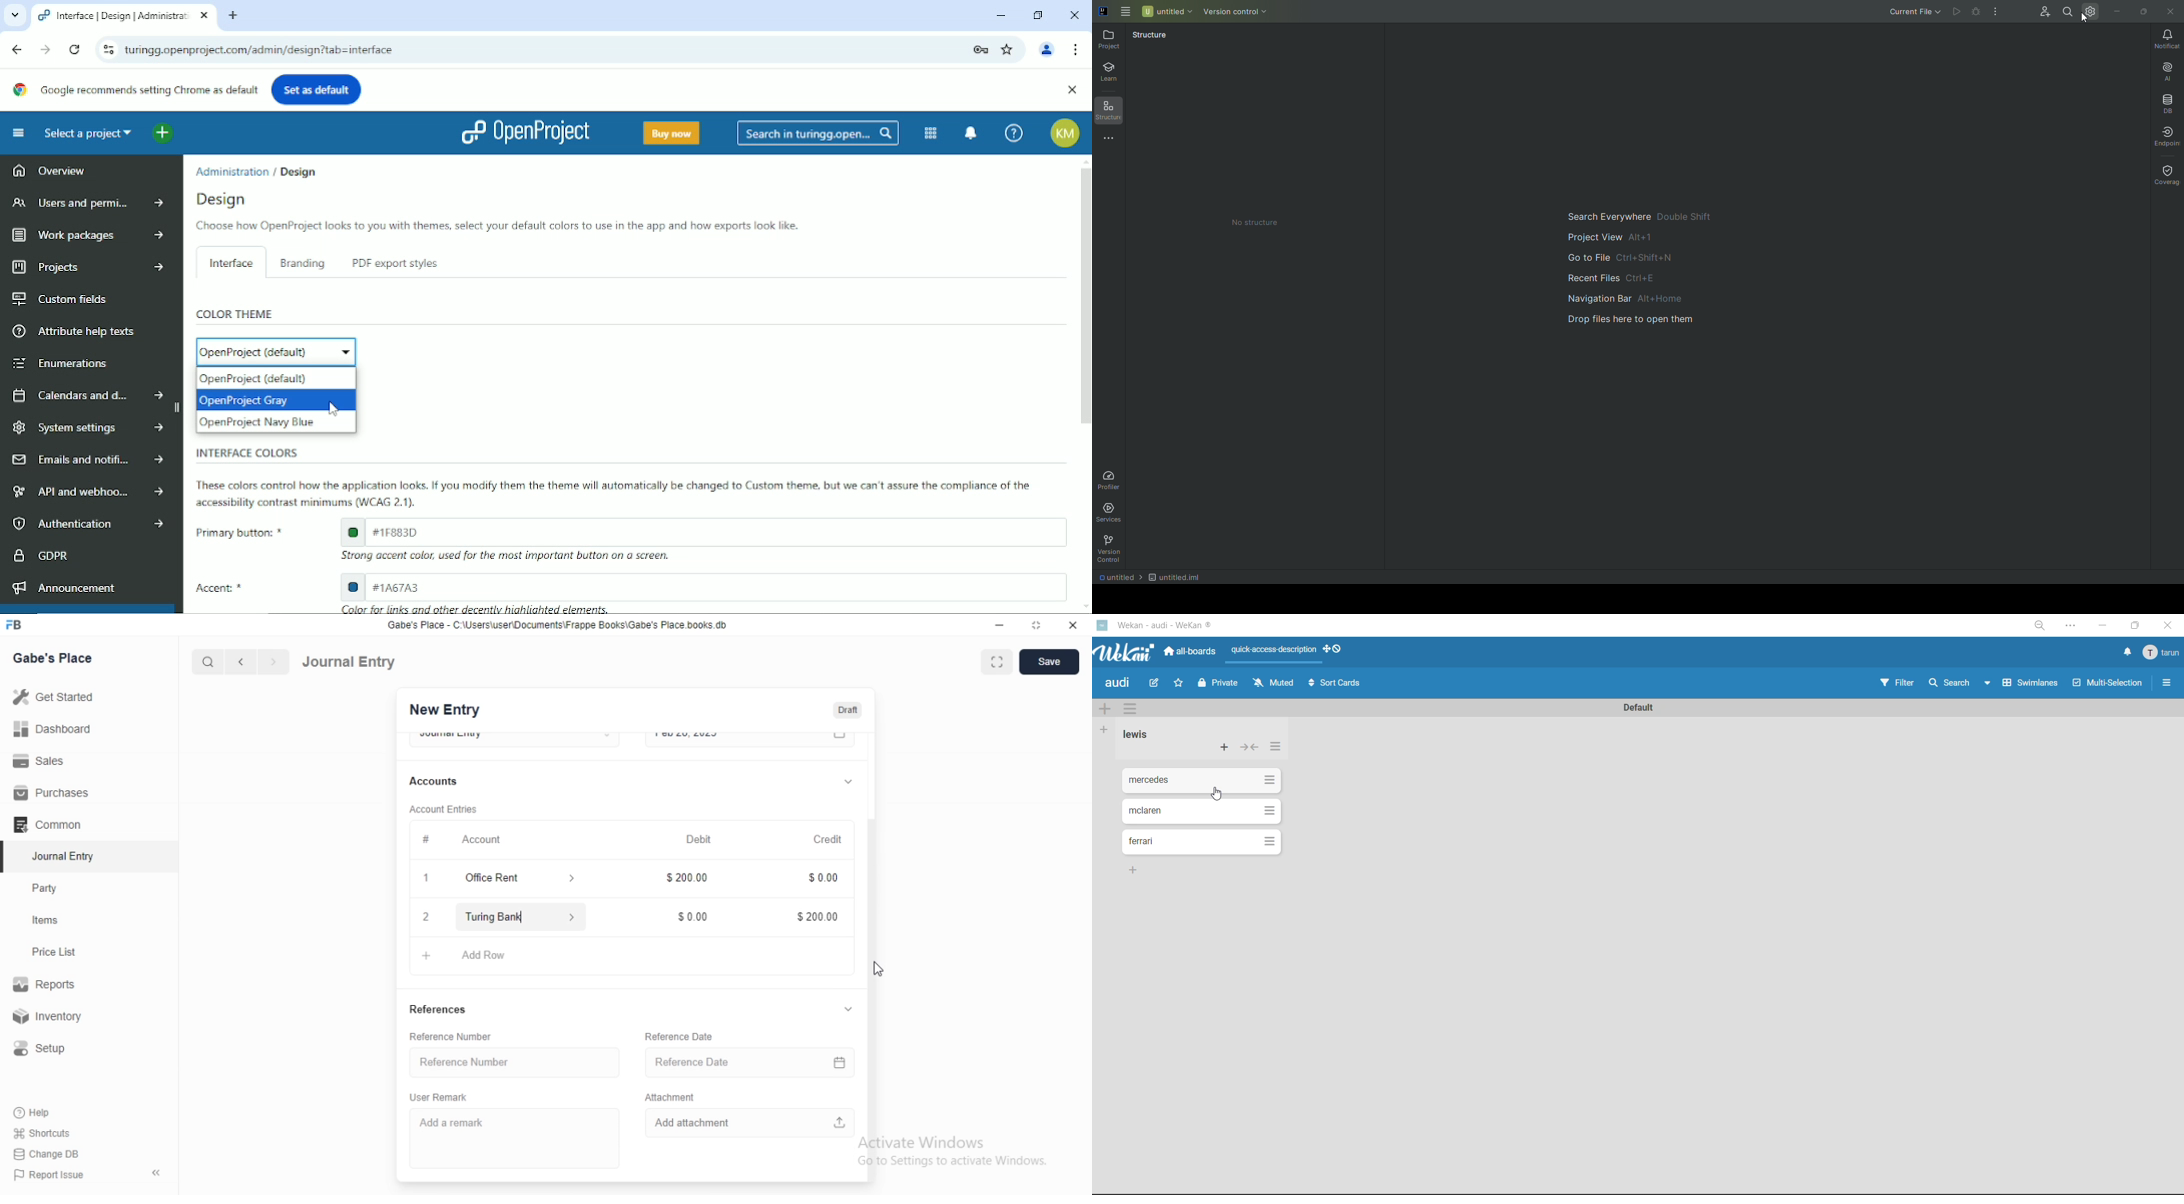  What do you see at coordinates (349, 662) in the screenshot?
I see `Journal Entry` at bounding box center [349, 662].